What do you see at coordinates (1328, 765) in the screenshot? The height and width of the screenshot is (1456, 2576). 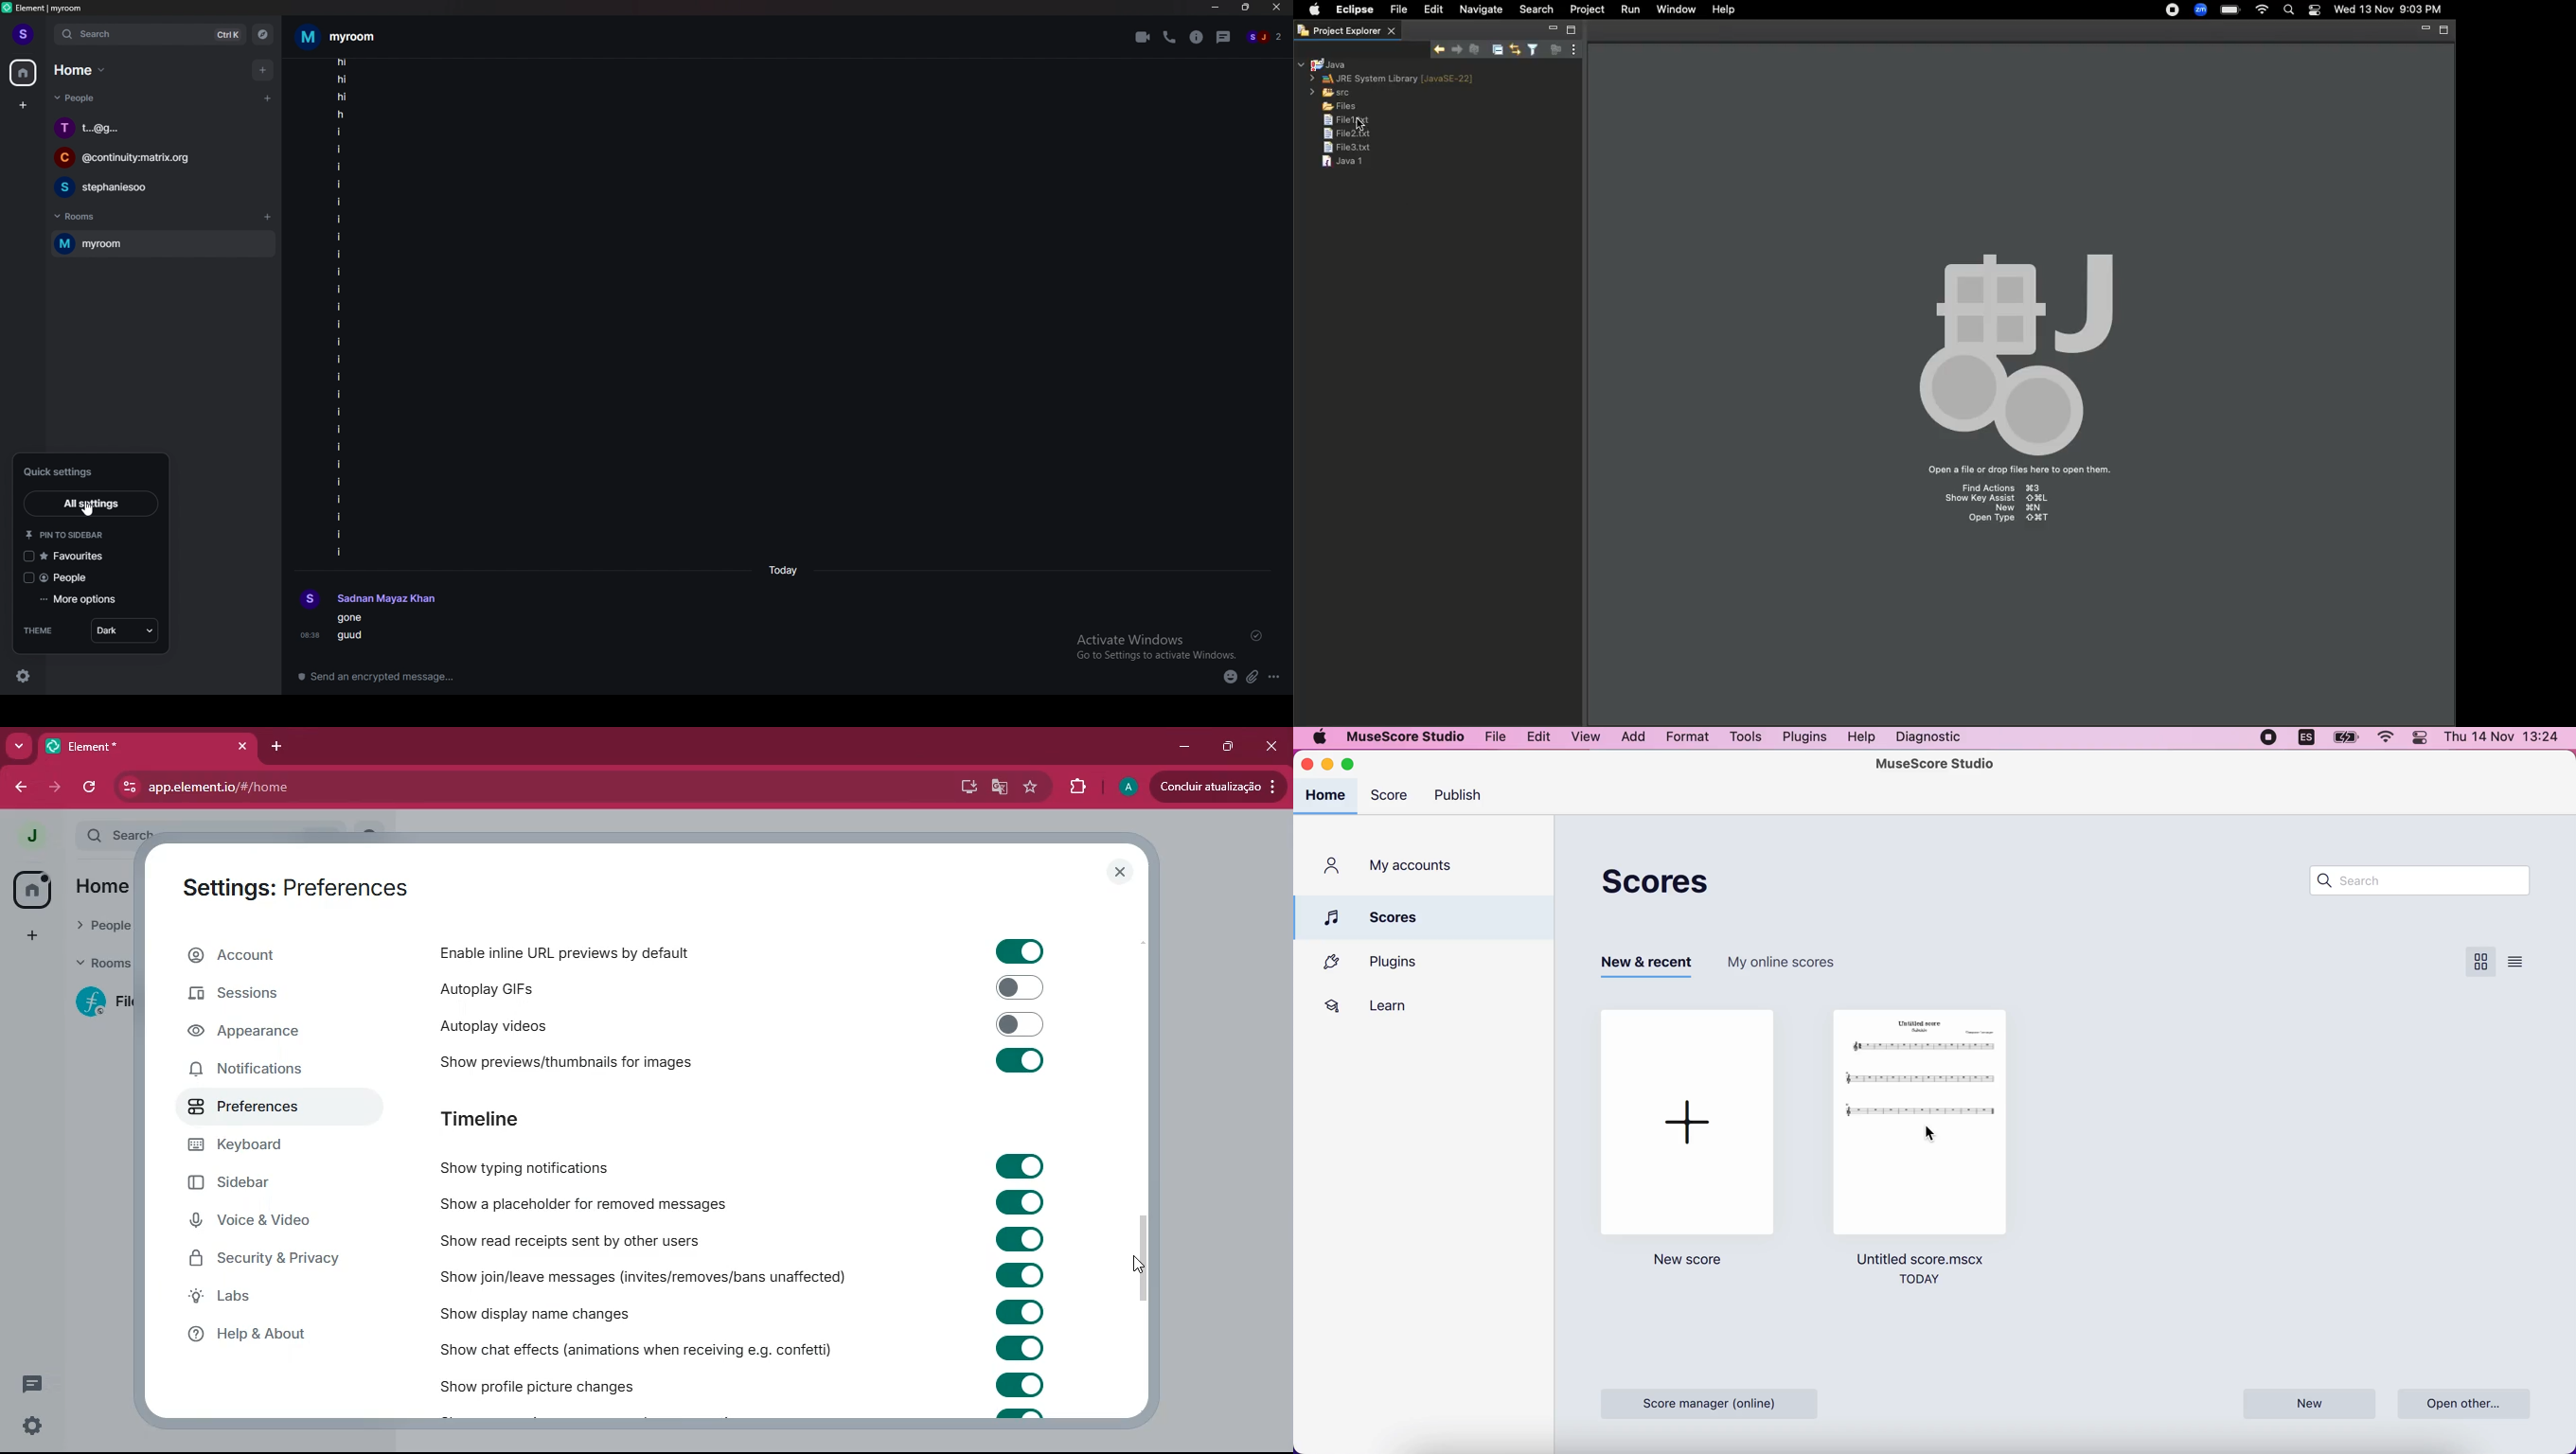 I see `minimize` at bounding box center [1328, 765].